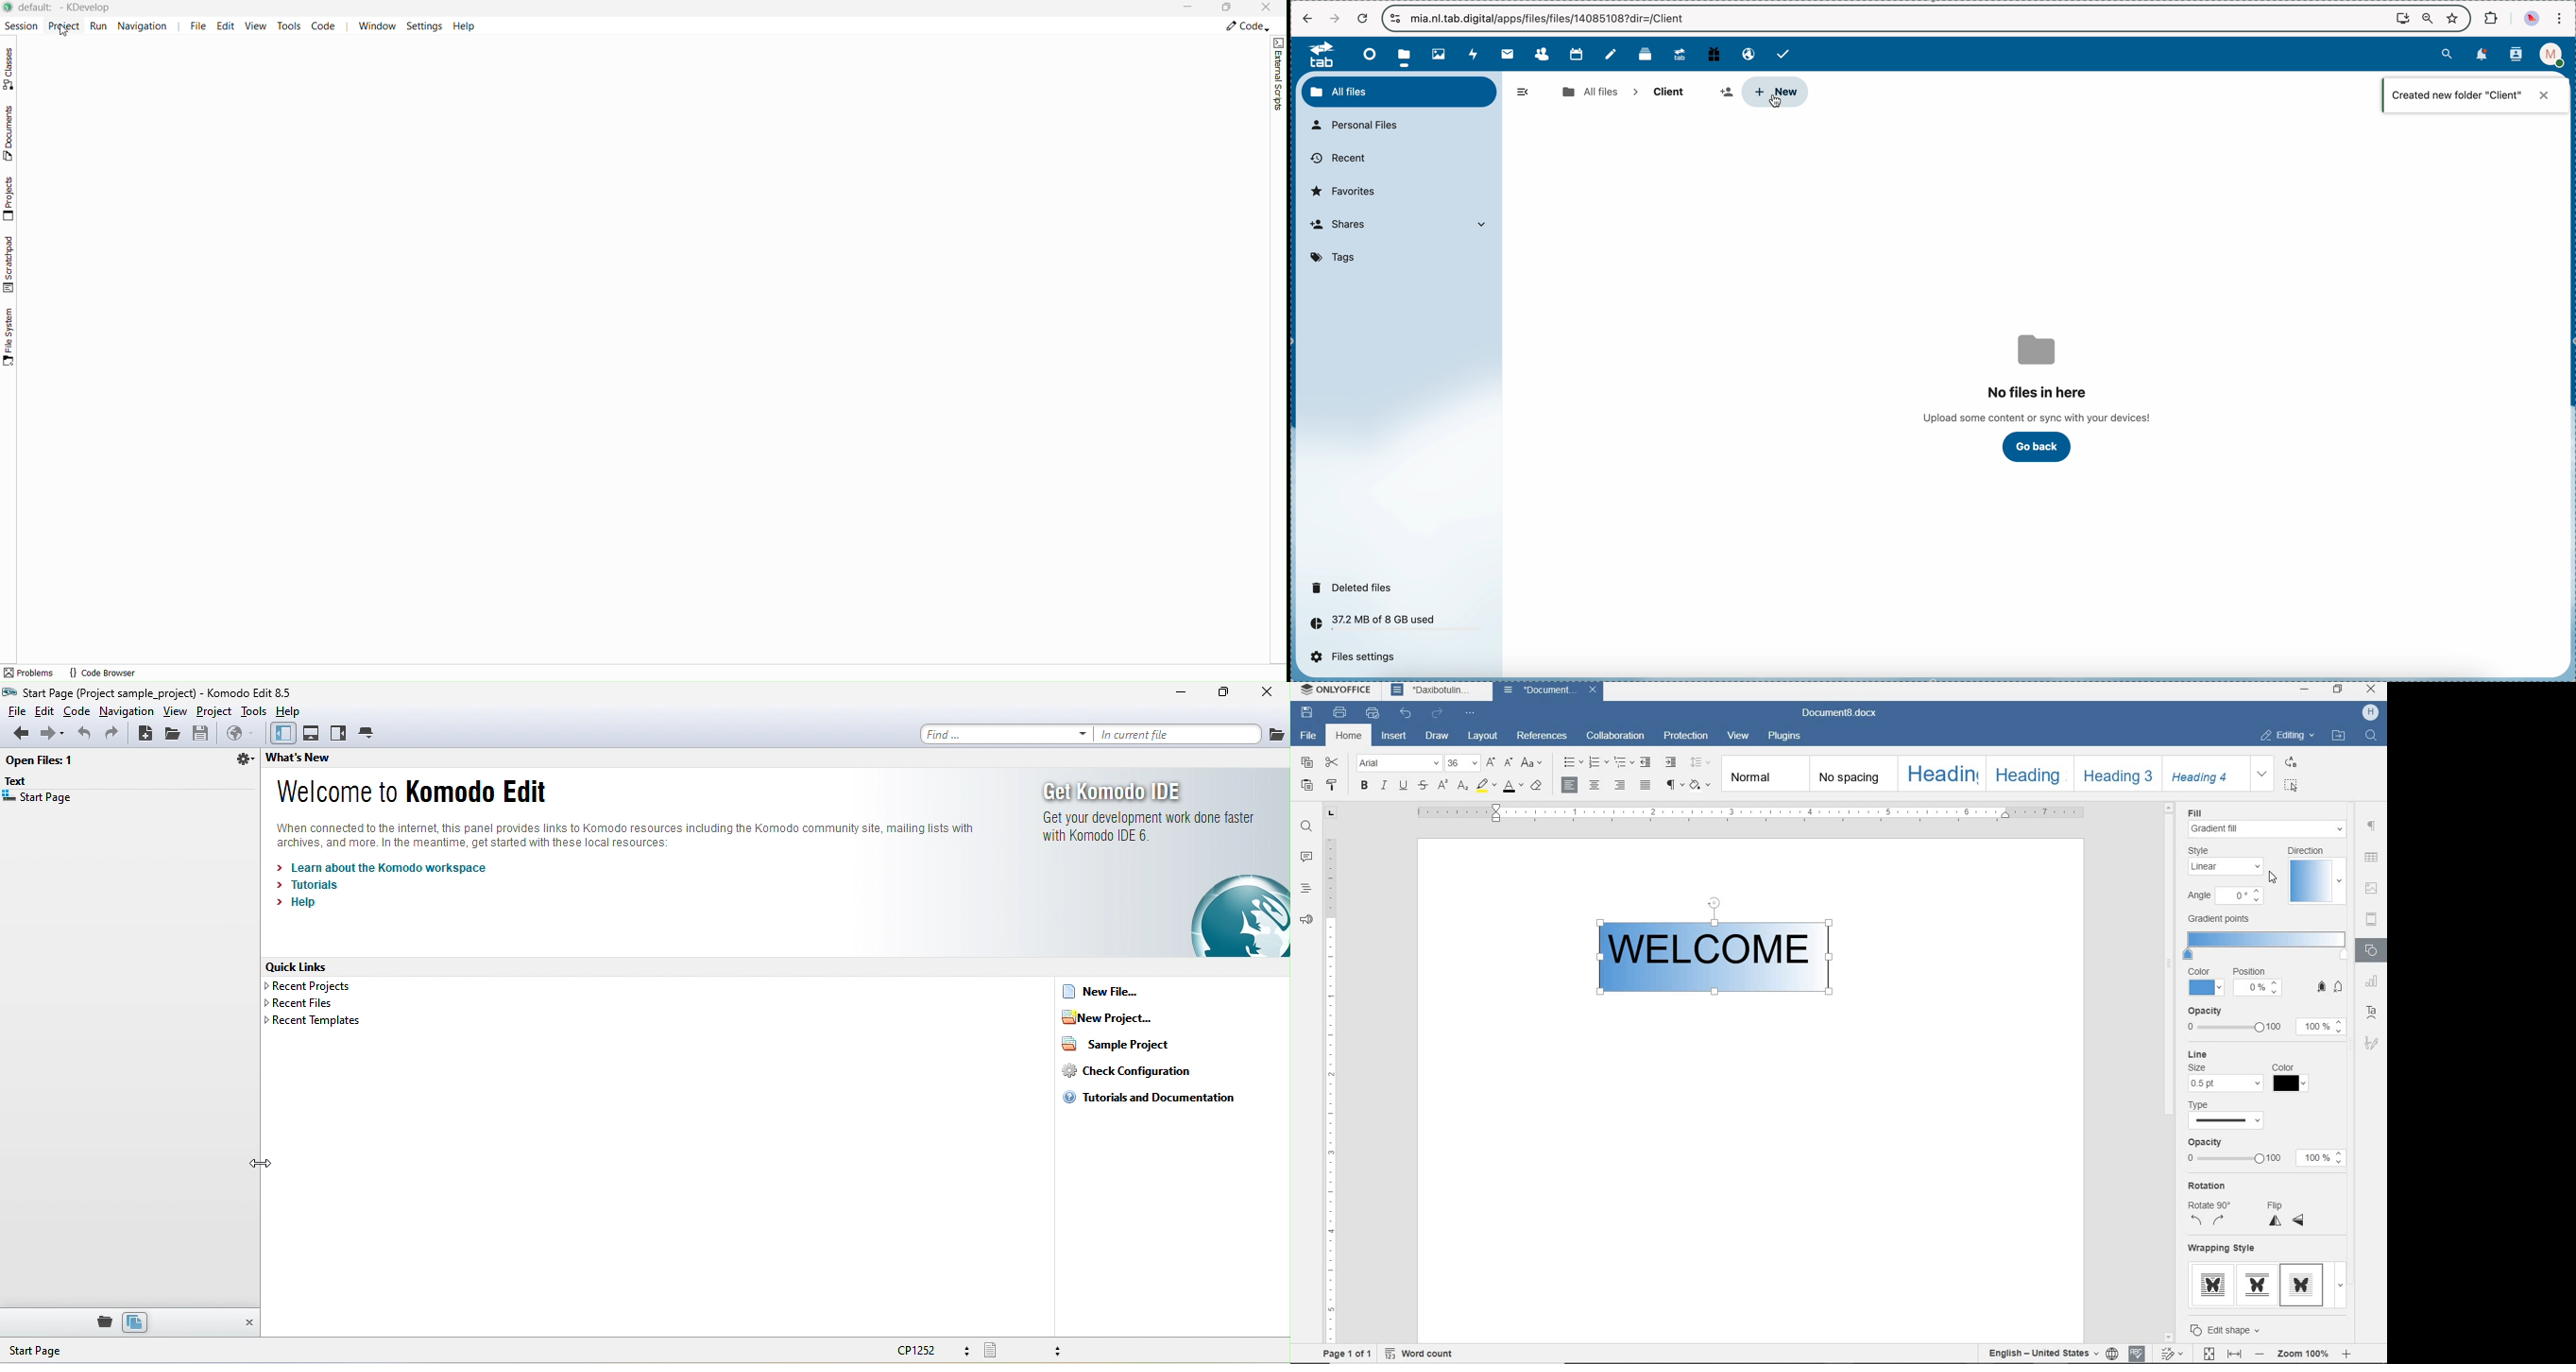 The height and width of the screenshot is (1372, 2576). Describe the element at coordinates (2290, 785) in the screenshot. I see `SELECT ALL` at that location.